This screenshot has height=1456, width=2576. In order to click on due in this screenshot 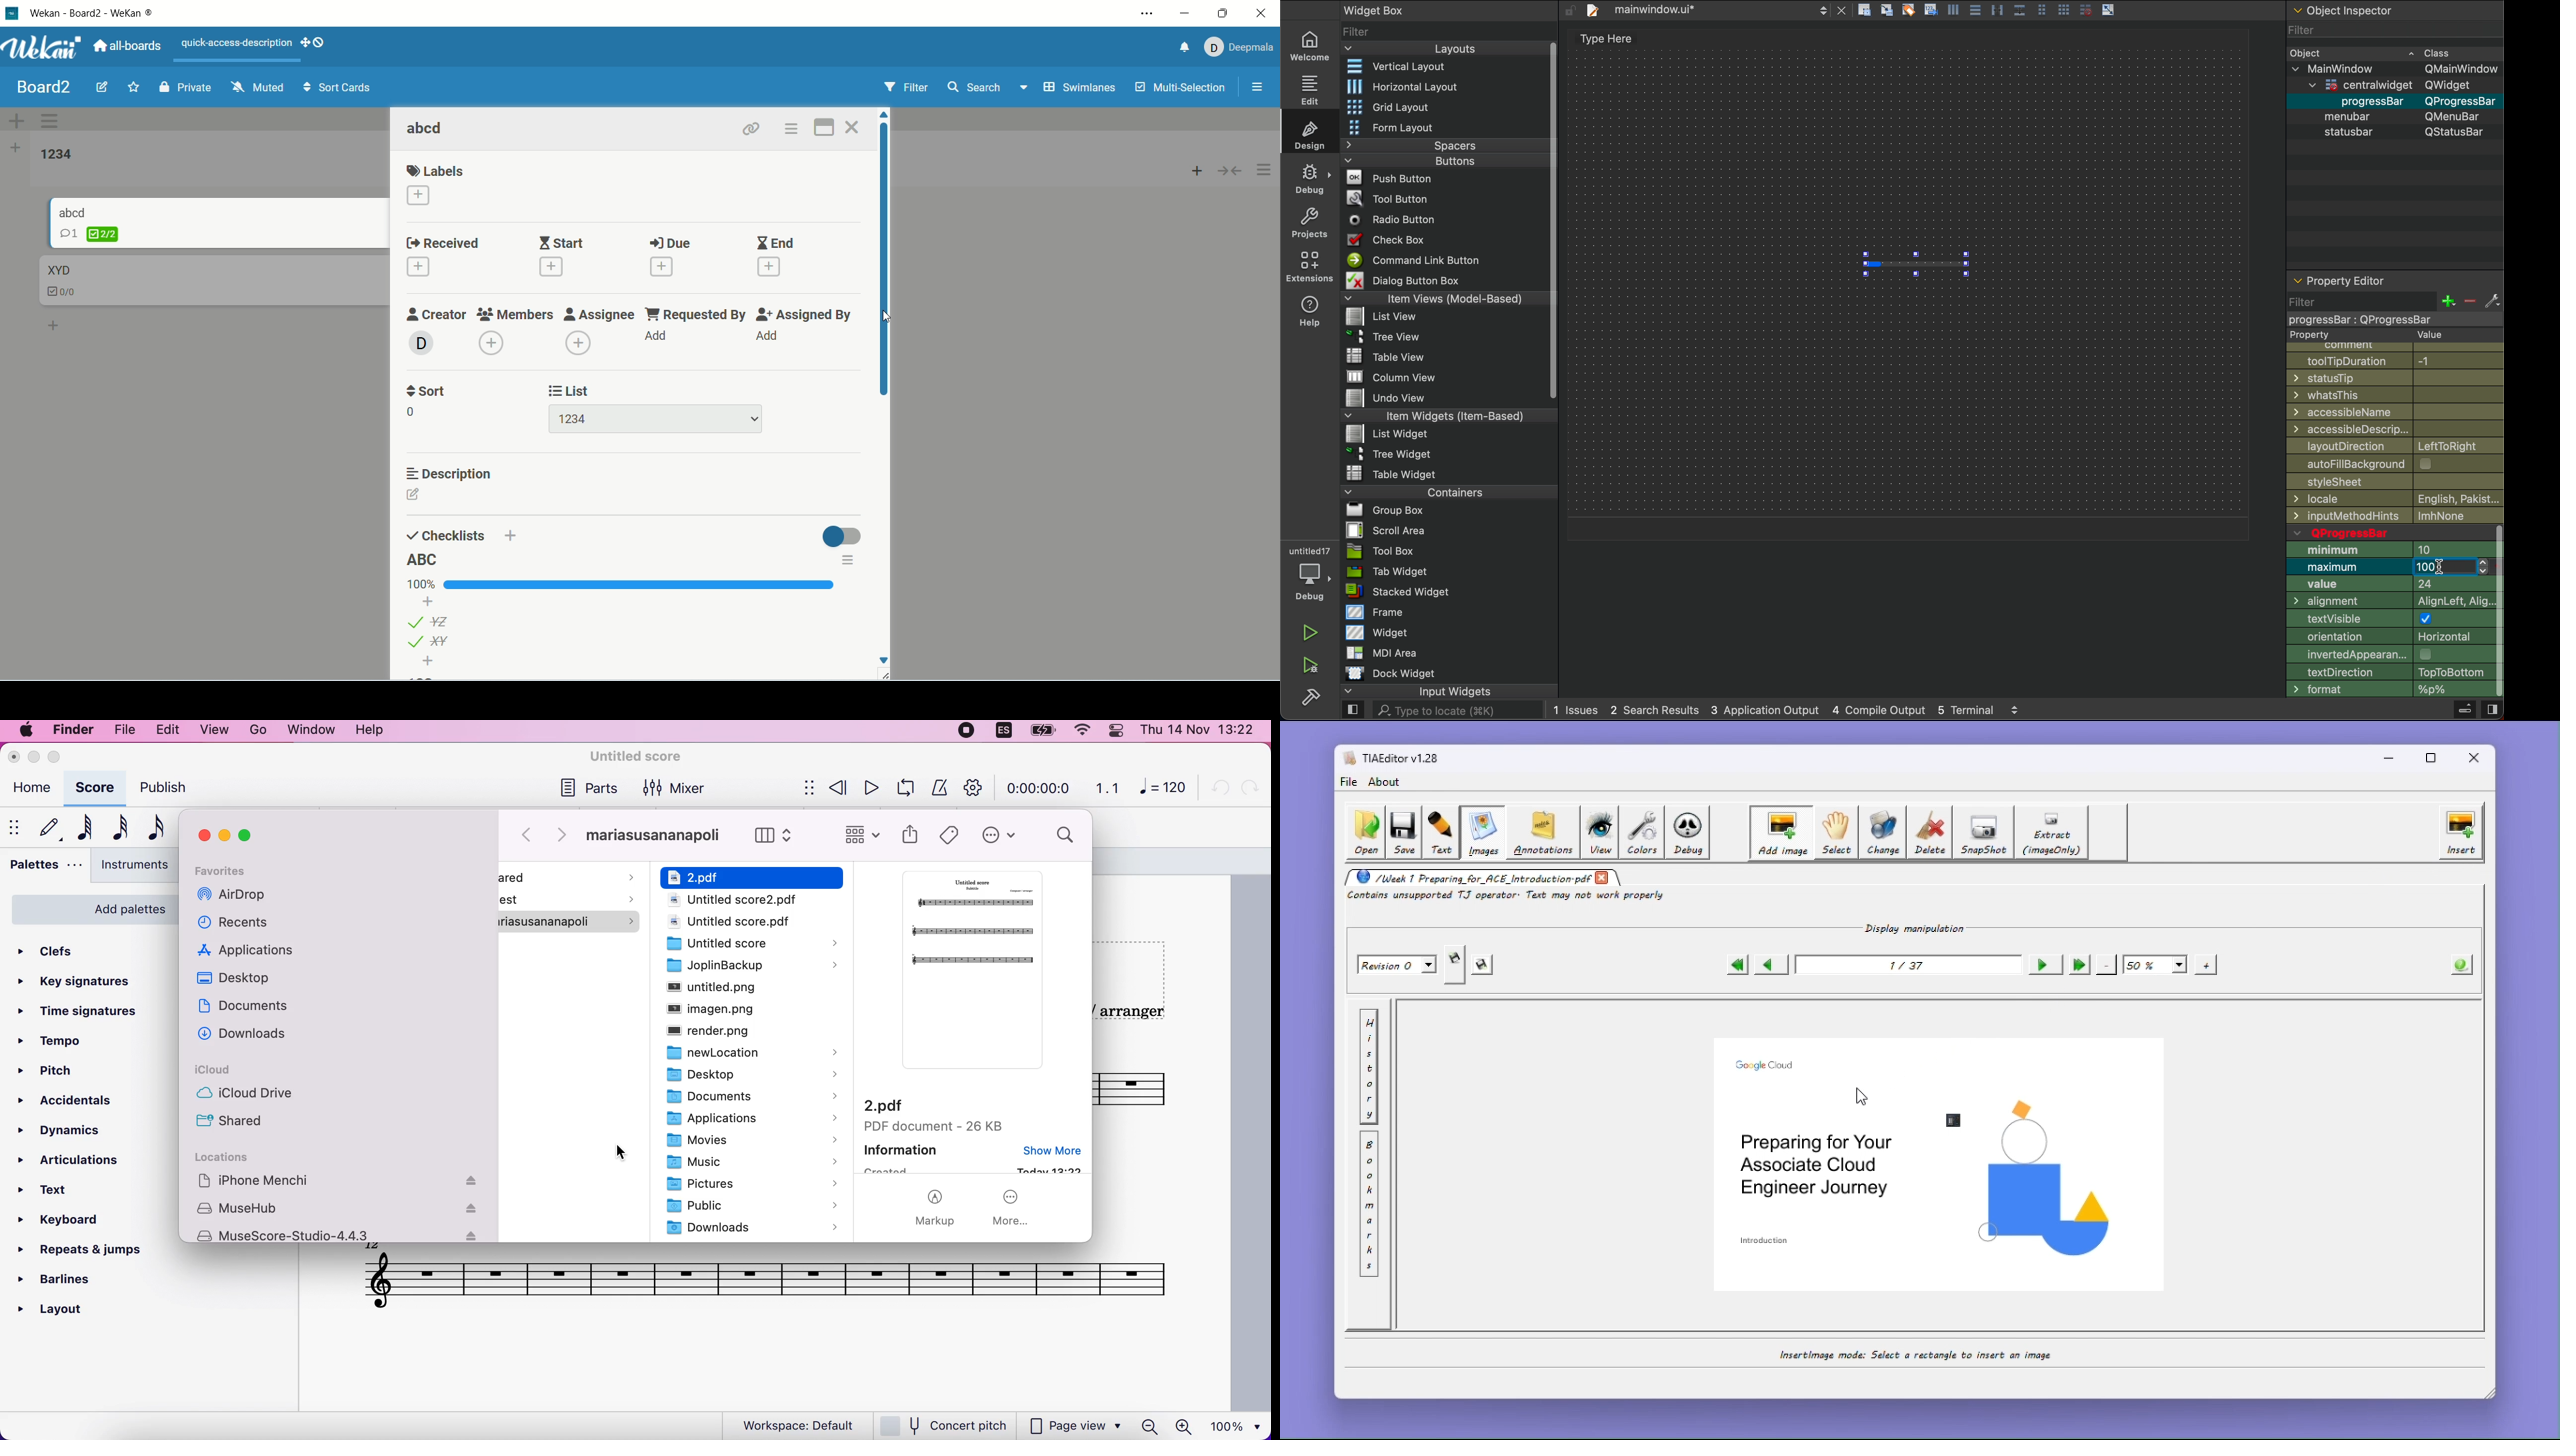, I will do `click(671, 244)`.